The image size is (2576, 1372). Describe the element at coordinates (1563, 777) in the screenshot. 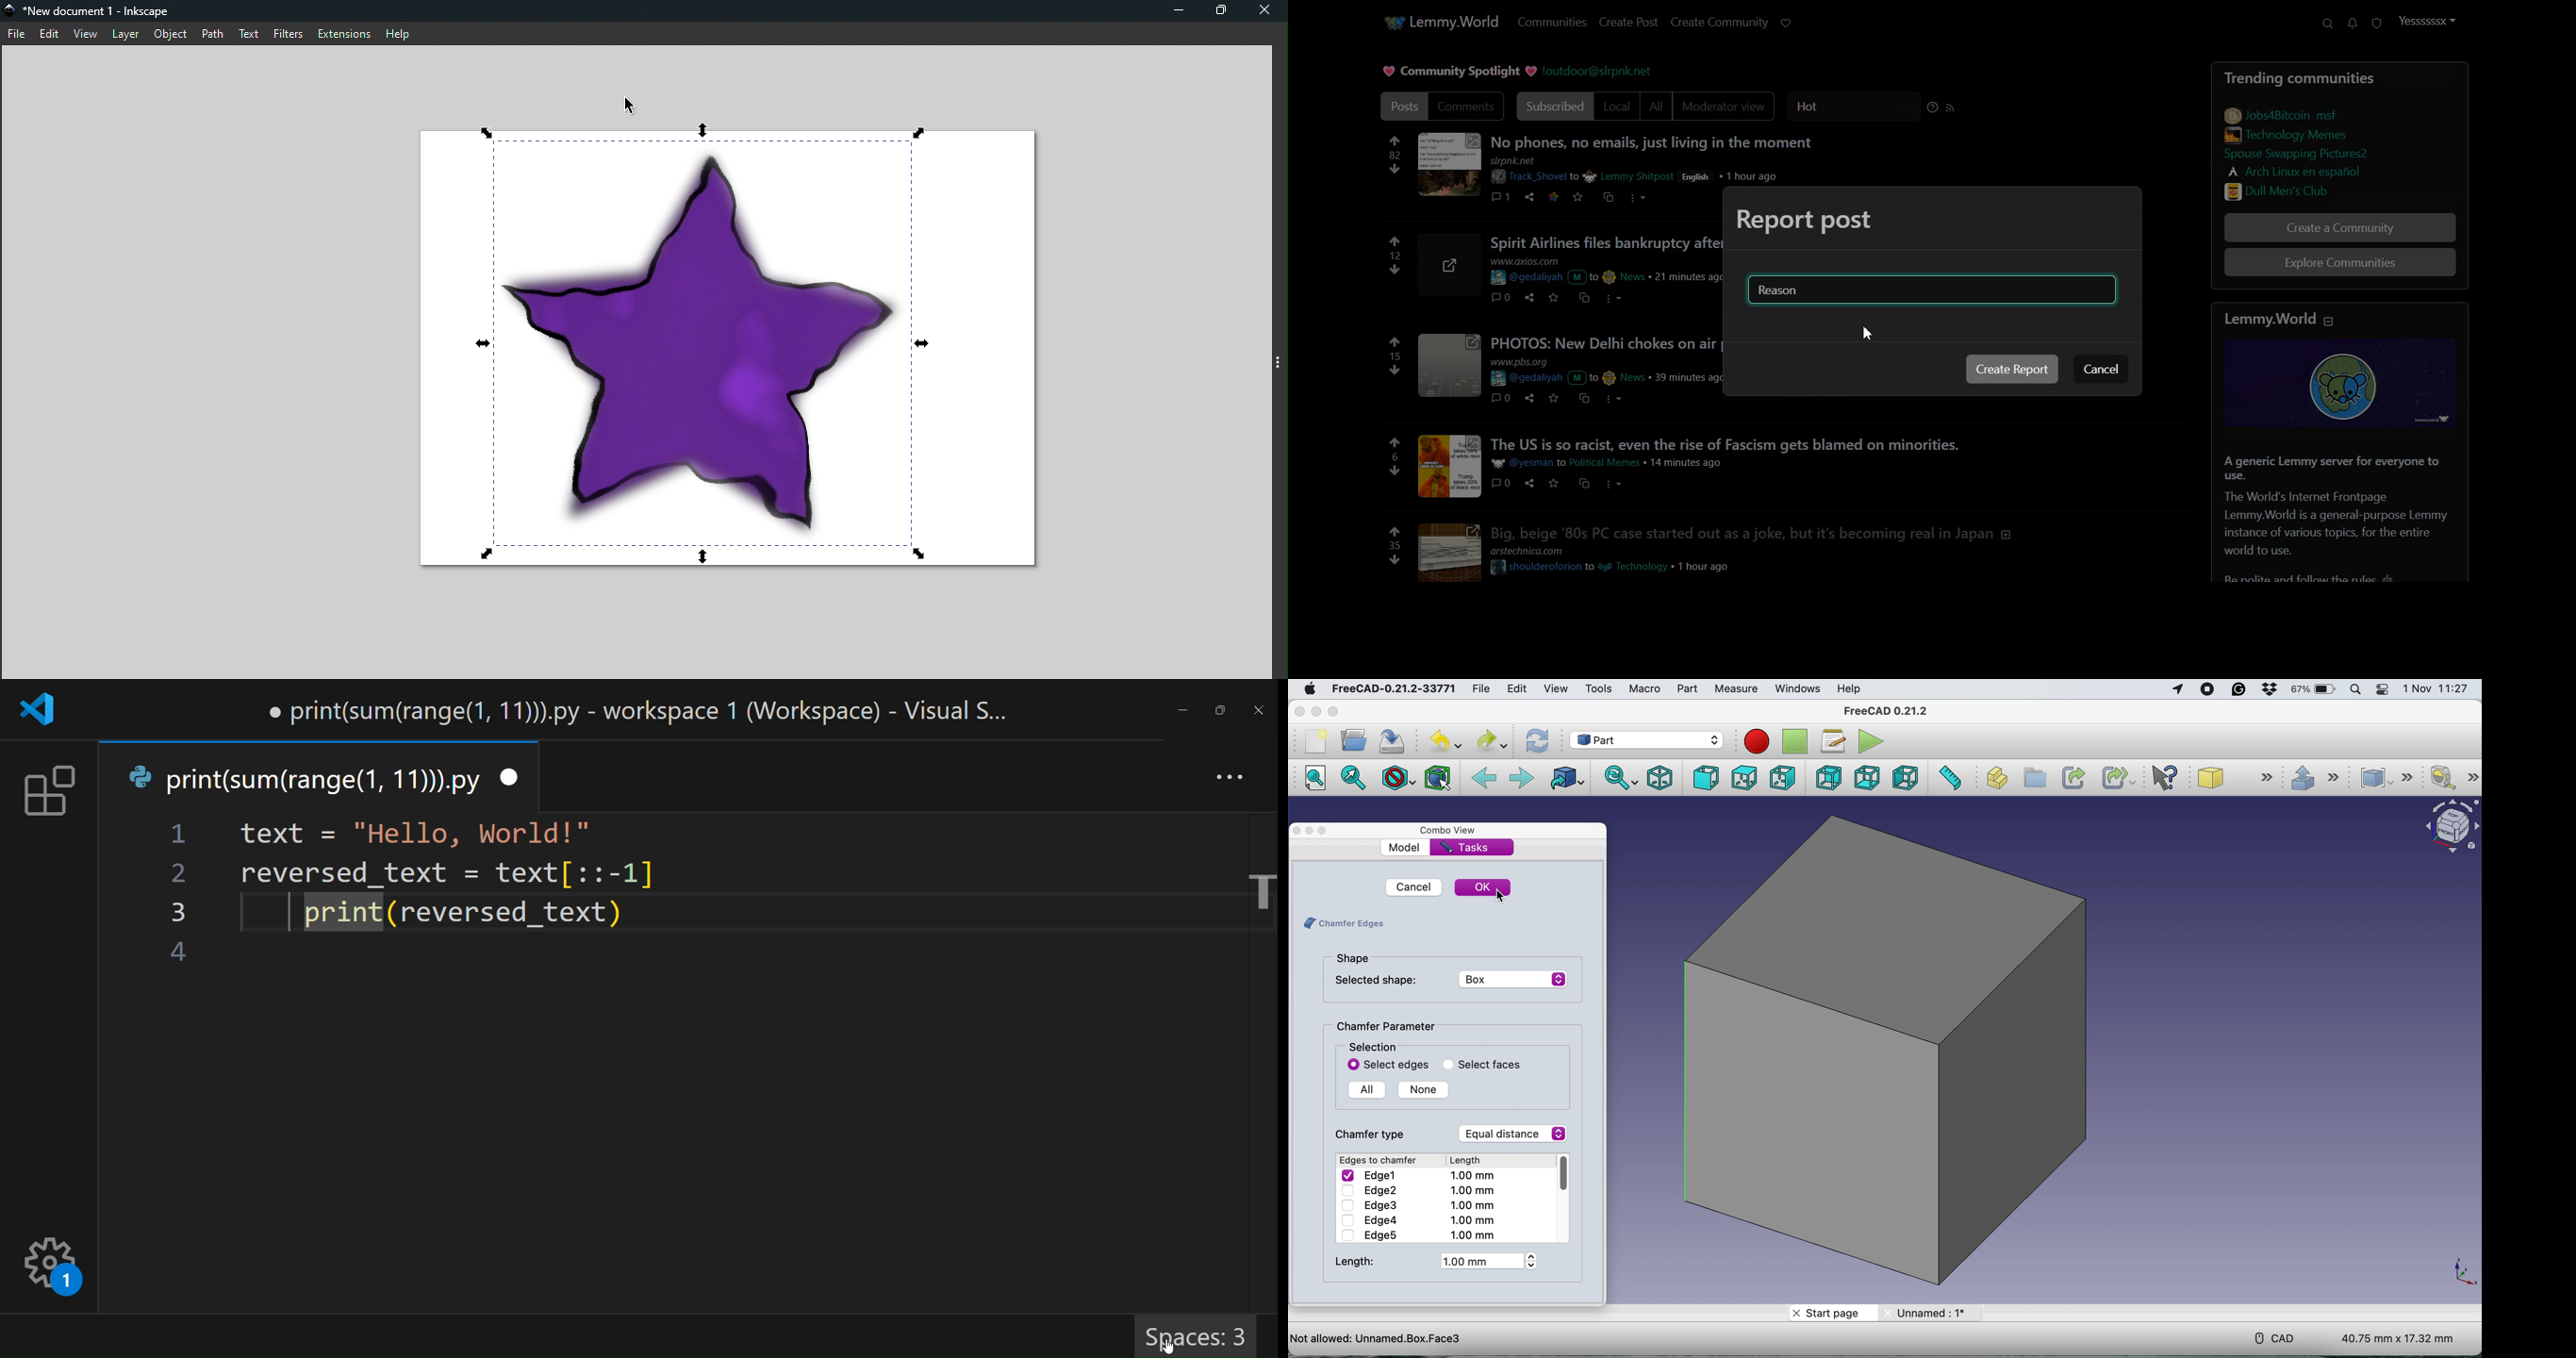

I see `go to linked object` at that location.